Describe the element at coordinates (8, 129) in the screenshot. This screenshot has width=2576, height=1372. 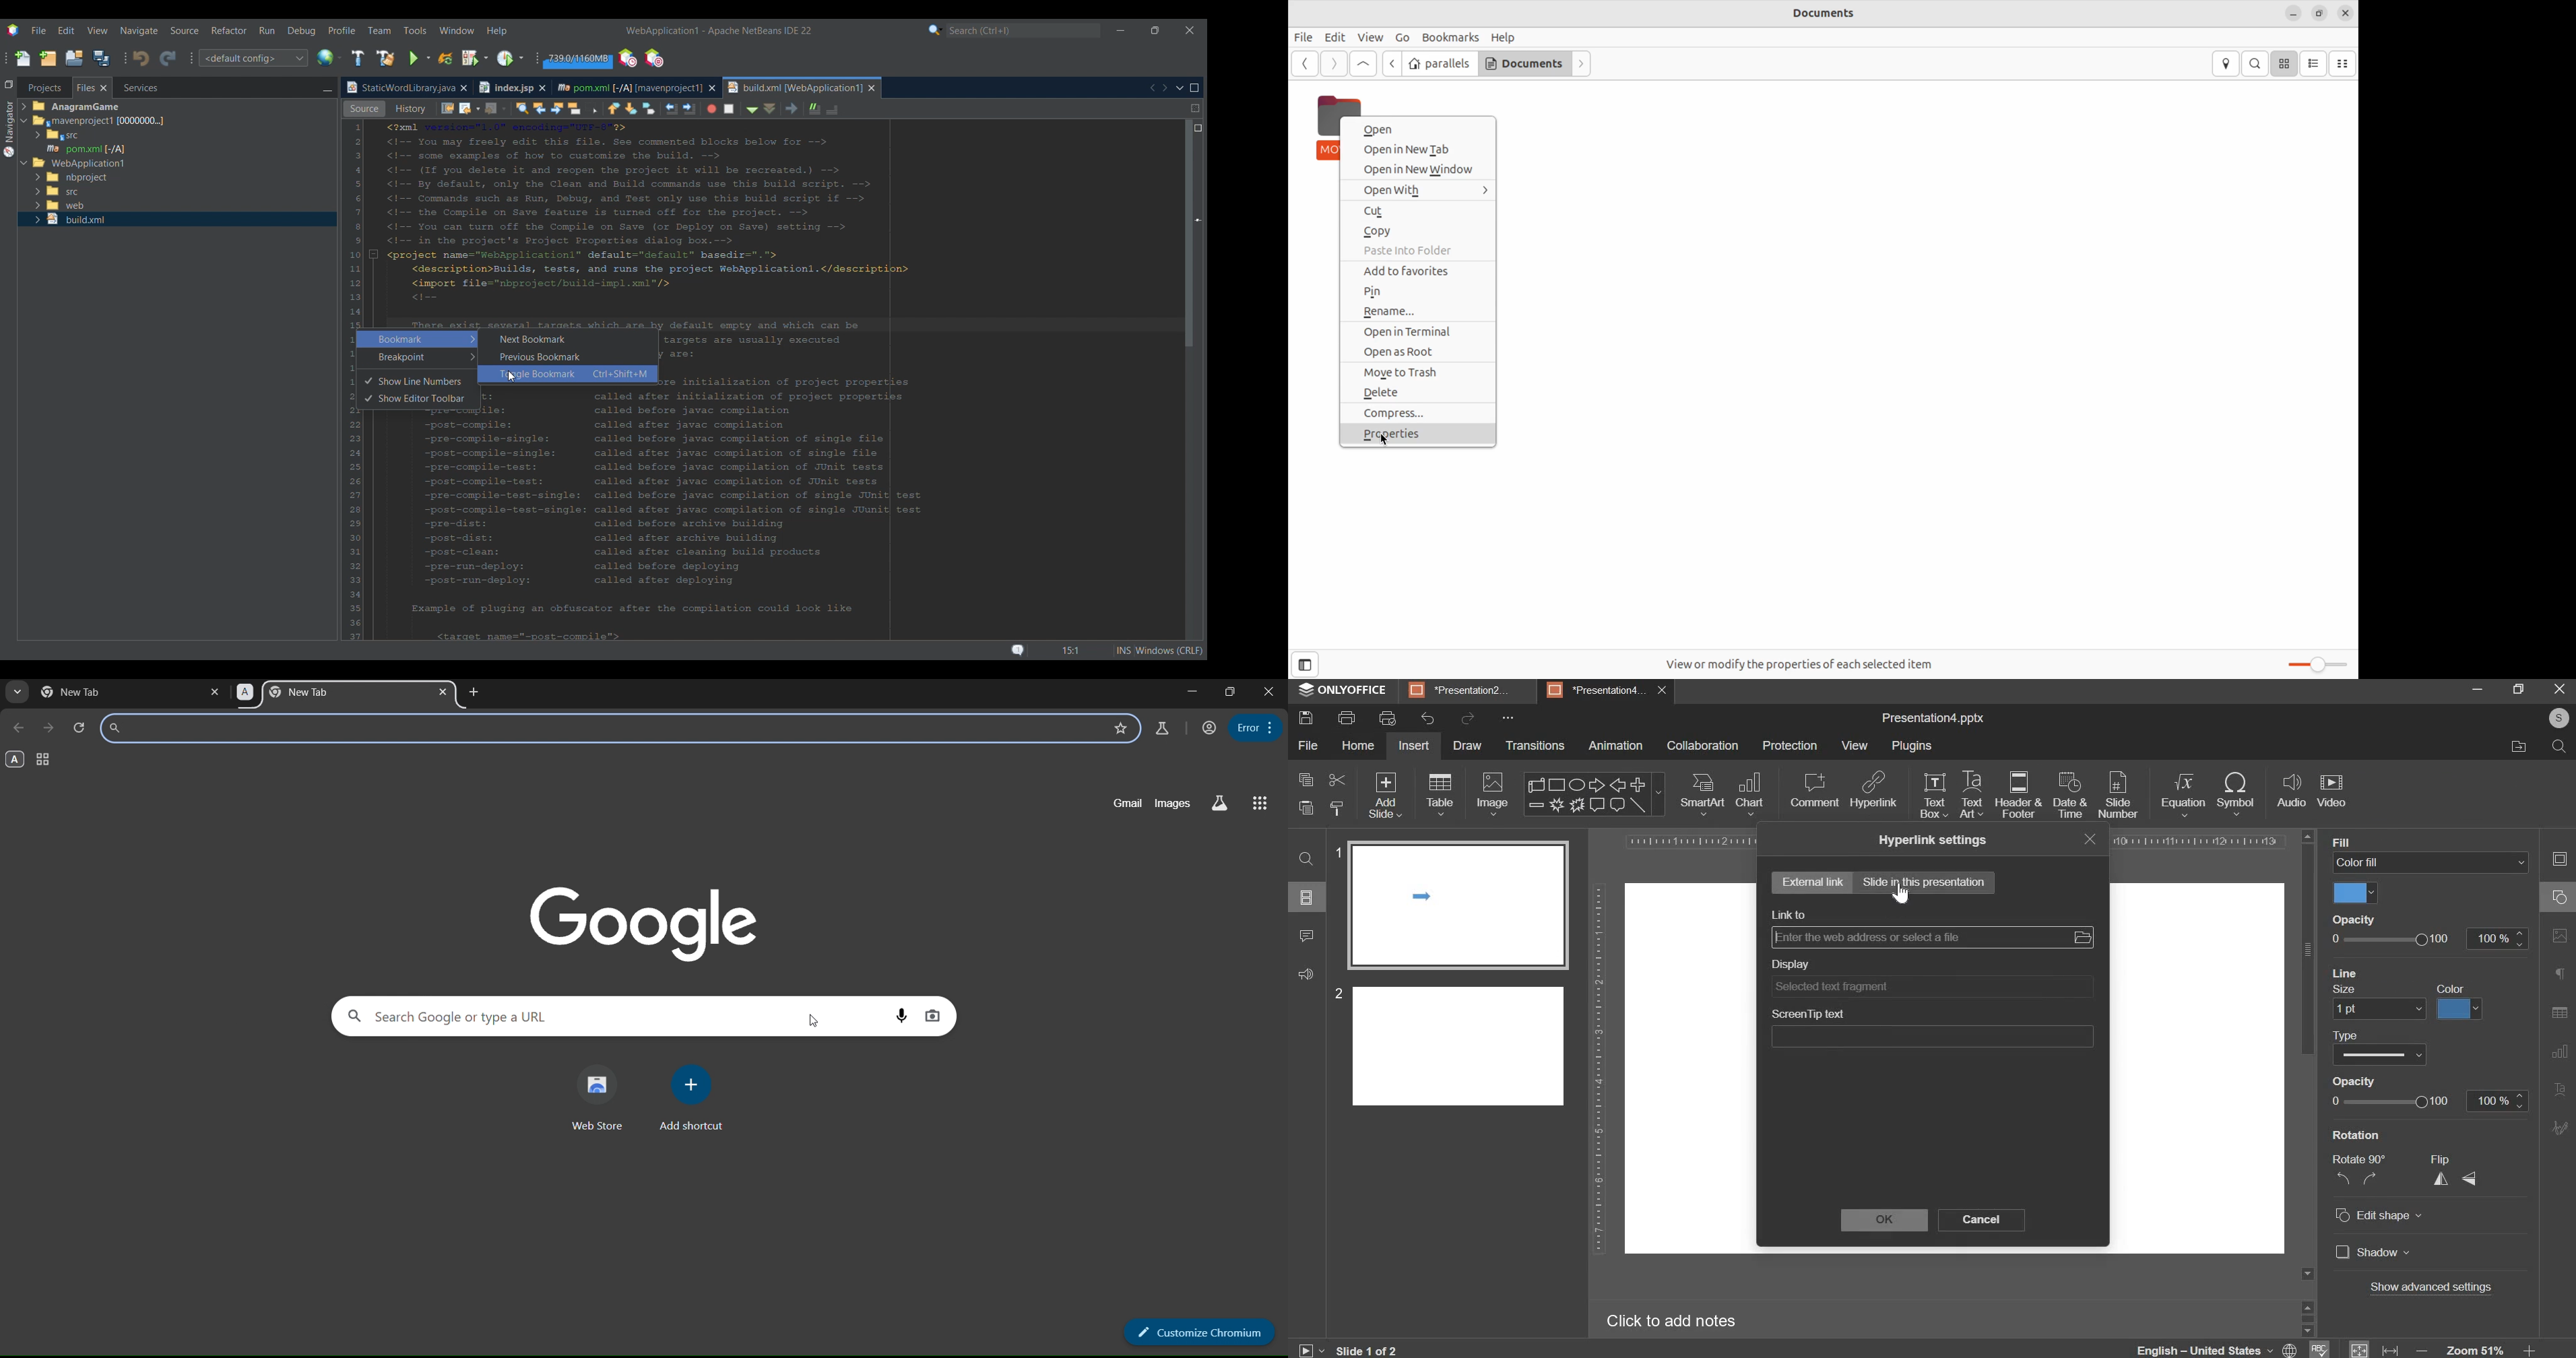
I see `Navigator menu` at that location.